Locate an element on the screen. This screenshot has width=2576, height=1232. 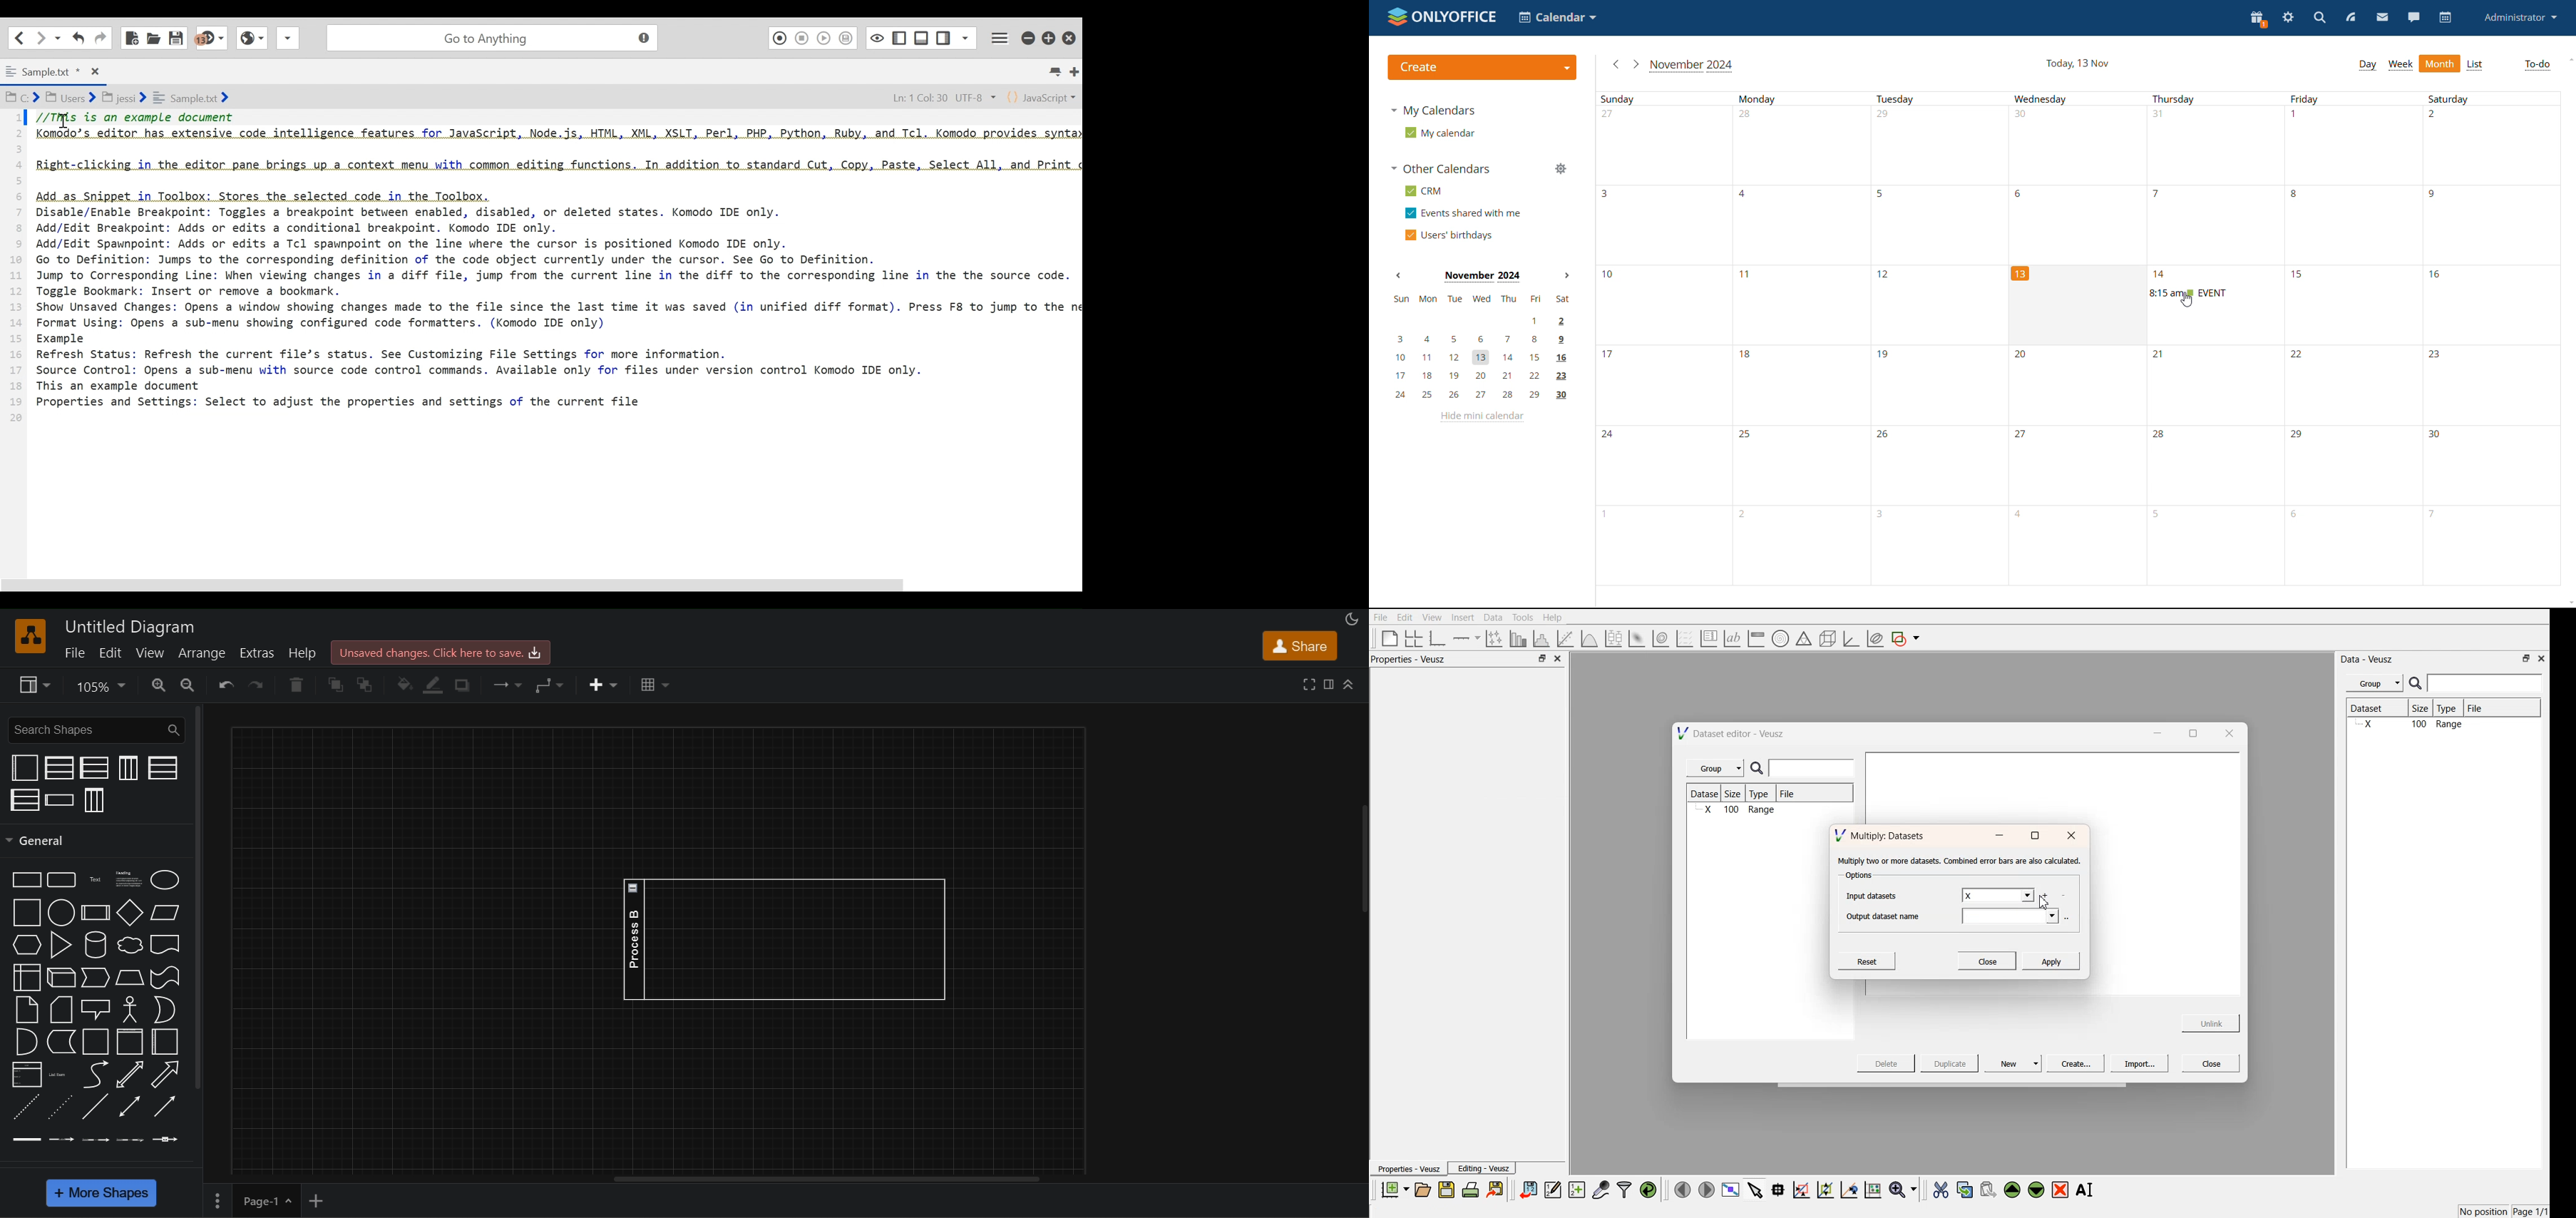
Import... is located at coordinates (2140, 1064).